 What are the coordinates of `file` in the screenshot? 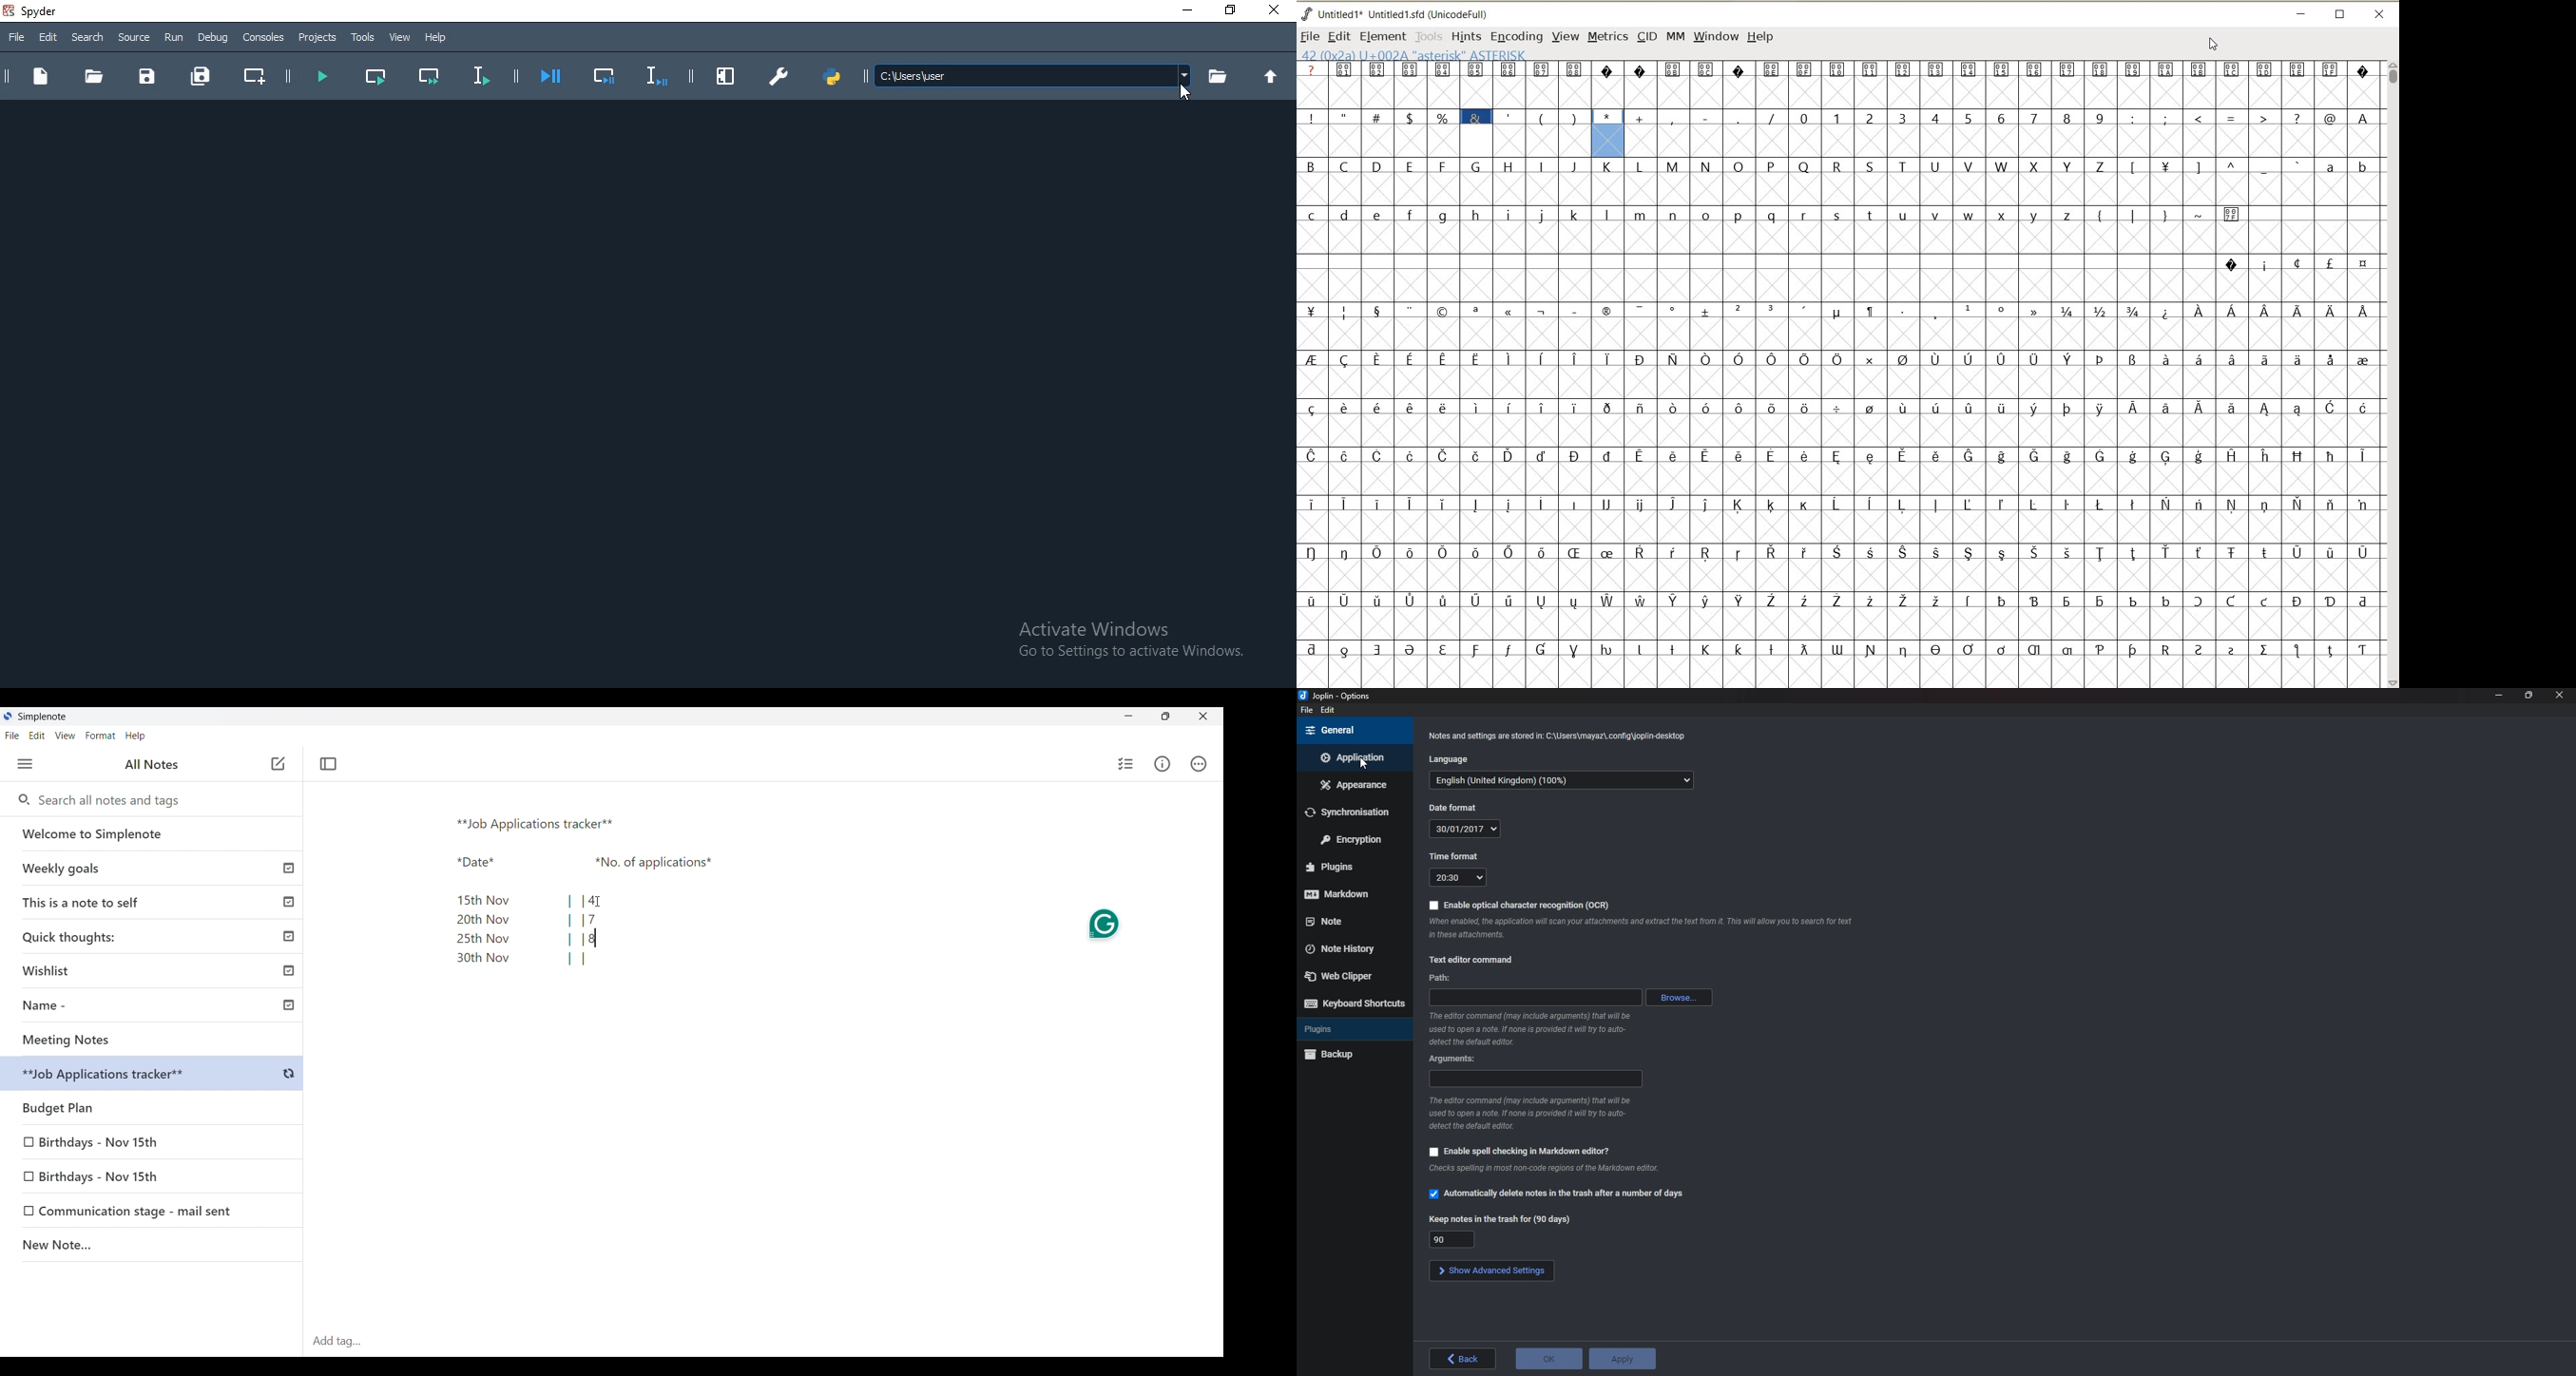 It's located at (18, 39).